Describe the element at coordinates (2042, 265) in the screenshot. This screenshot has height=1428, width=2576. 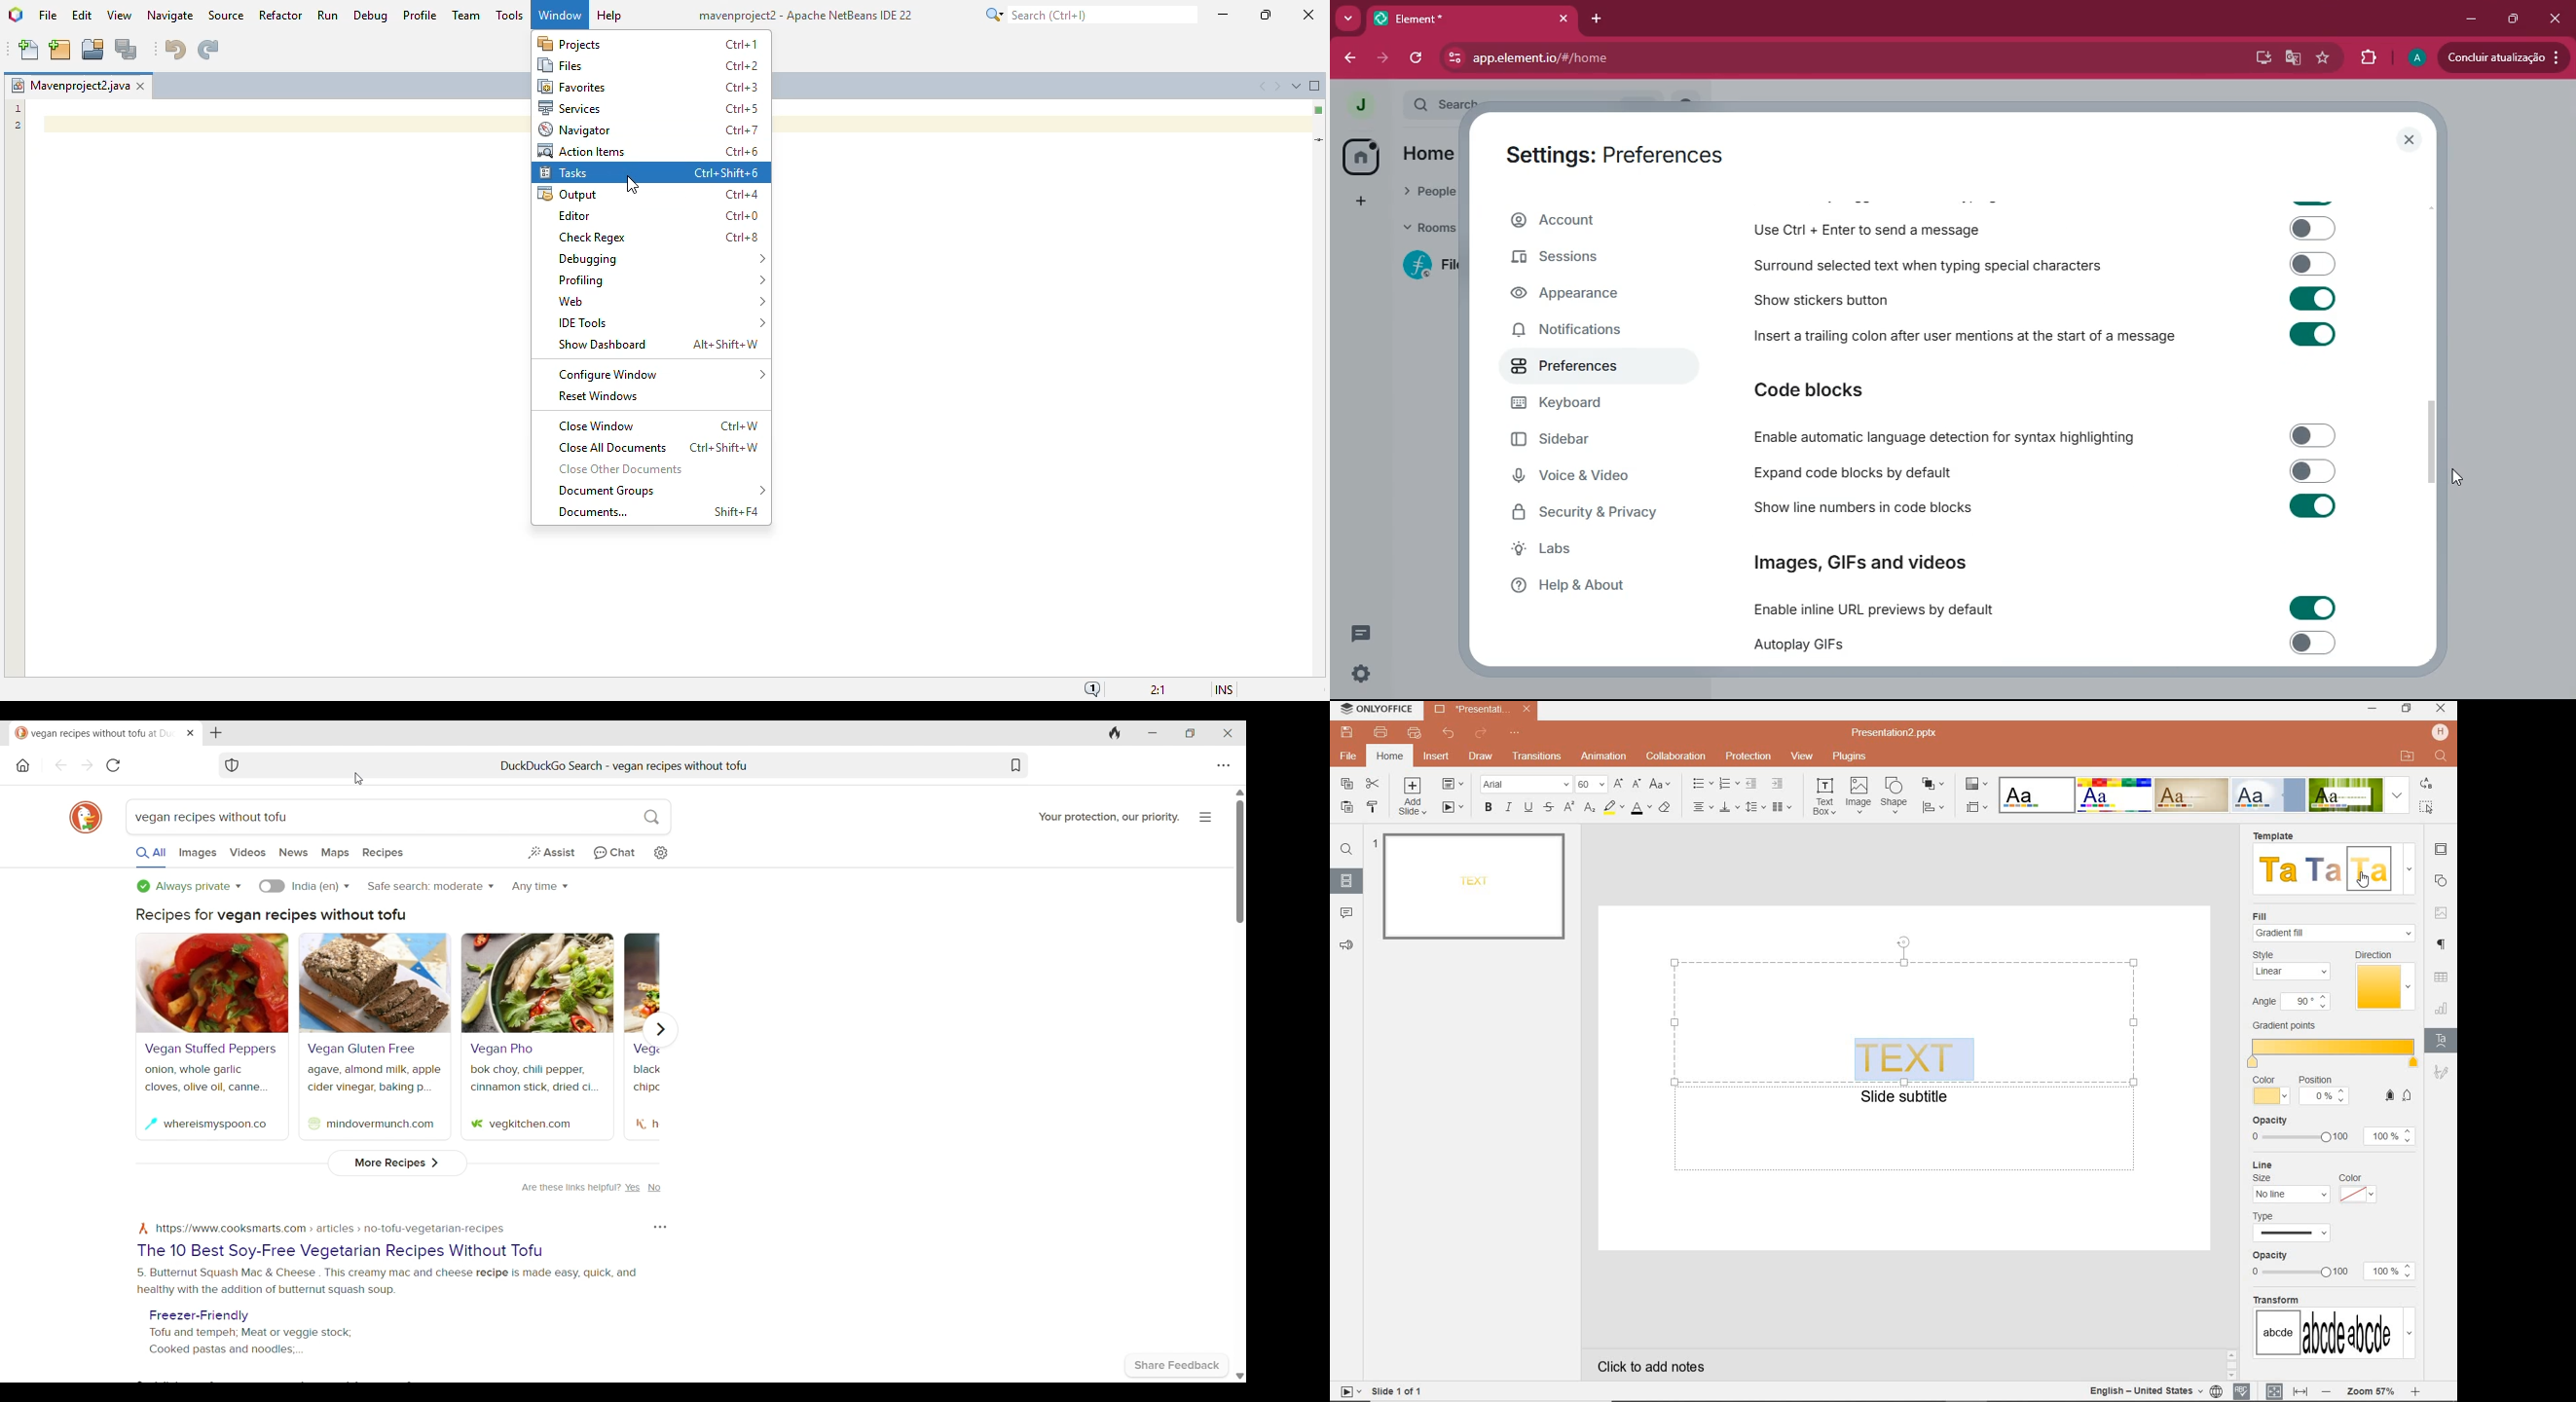
I see `Surround selected text when typing special characters` at that location.